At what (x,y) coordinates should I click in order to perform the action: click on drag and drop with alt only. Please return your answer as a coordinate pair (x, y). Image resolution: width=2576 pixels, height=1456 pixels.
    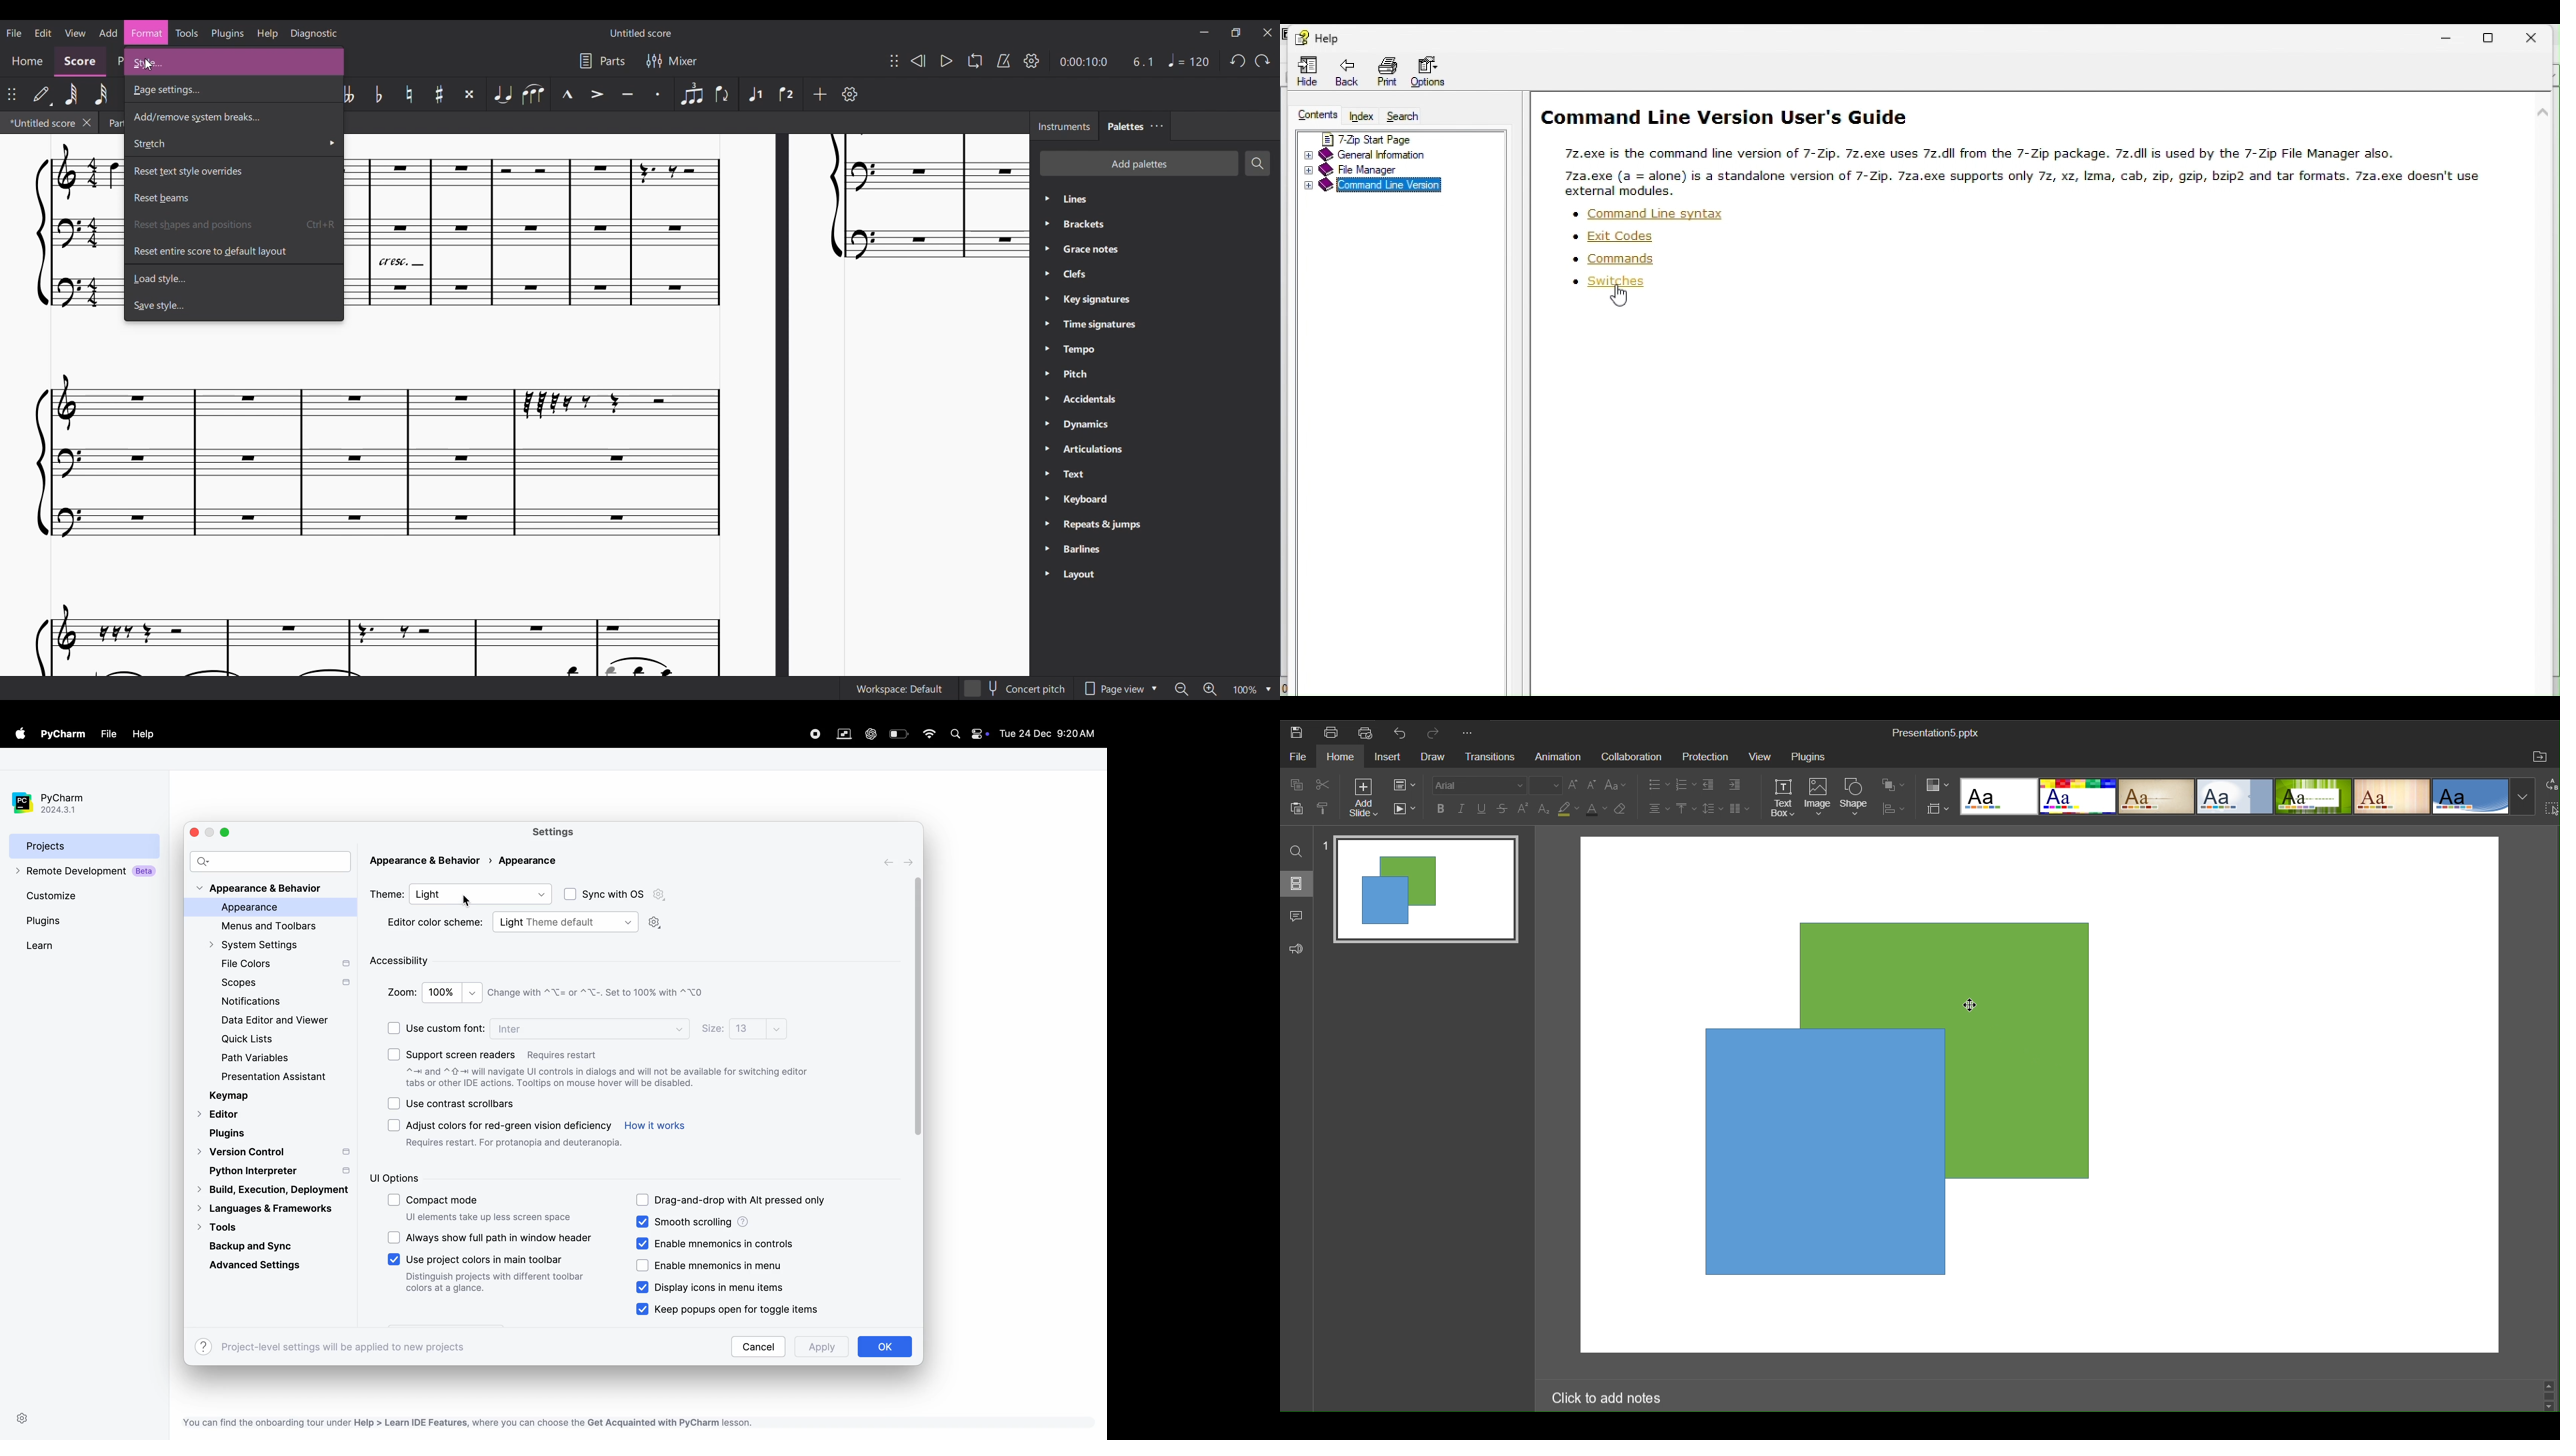
    Looking at the image, I should click on (744, 1201).